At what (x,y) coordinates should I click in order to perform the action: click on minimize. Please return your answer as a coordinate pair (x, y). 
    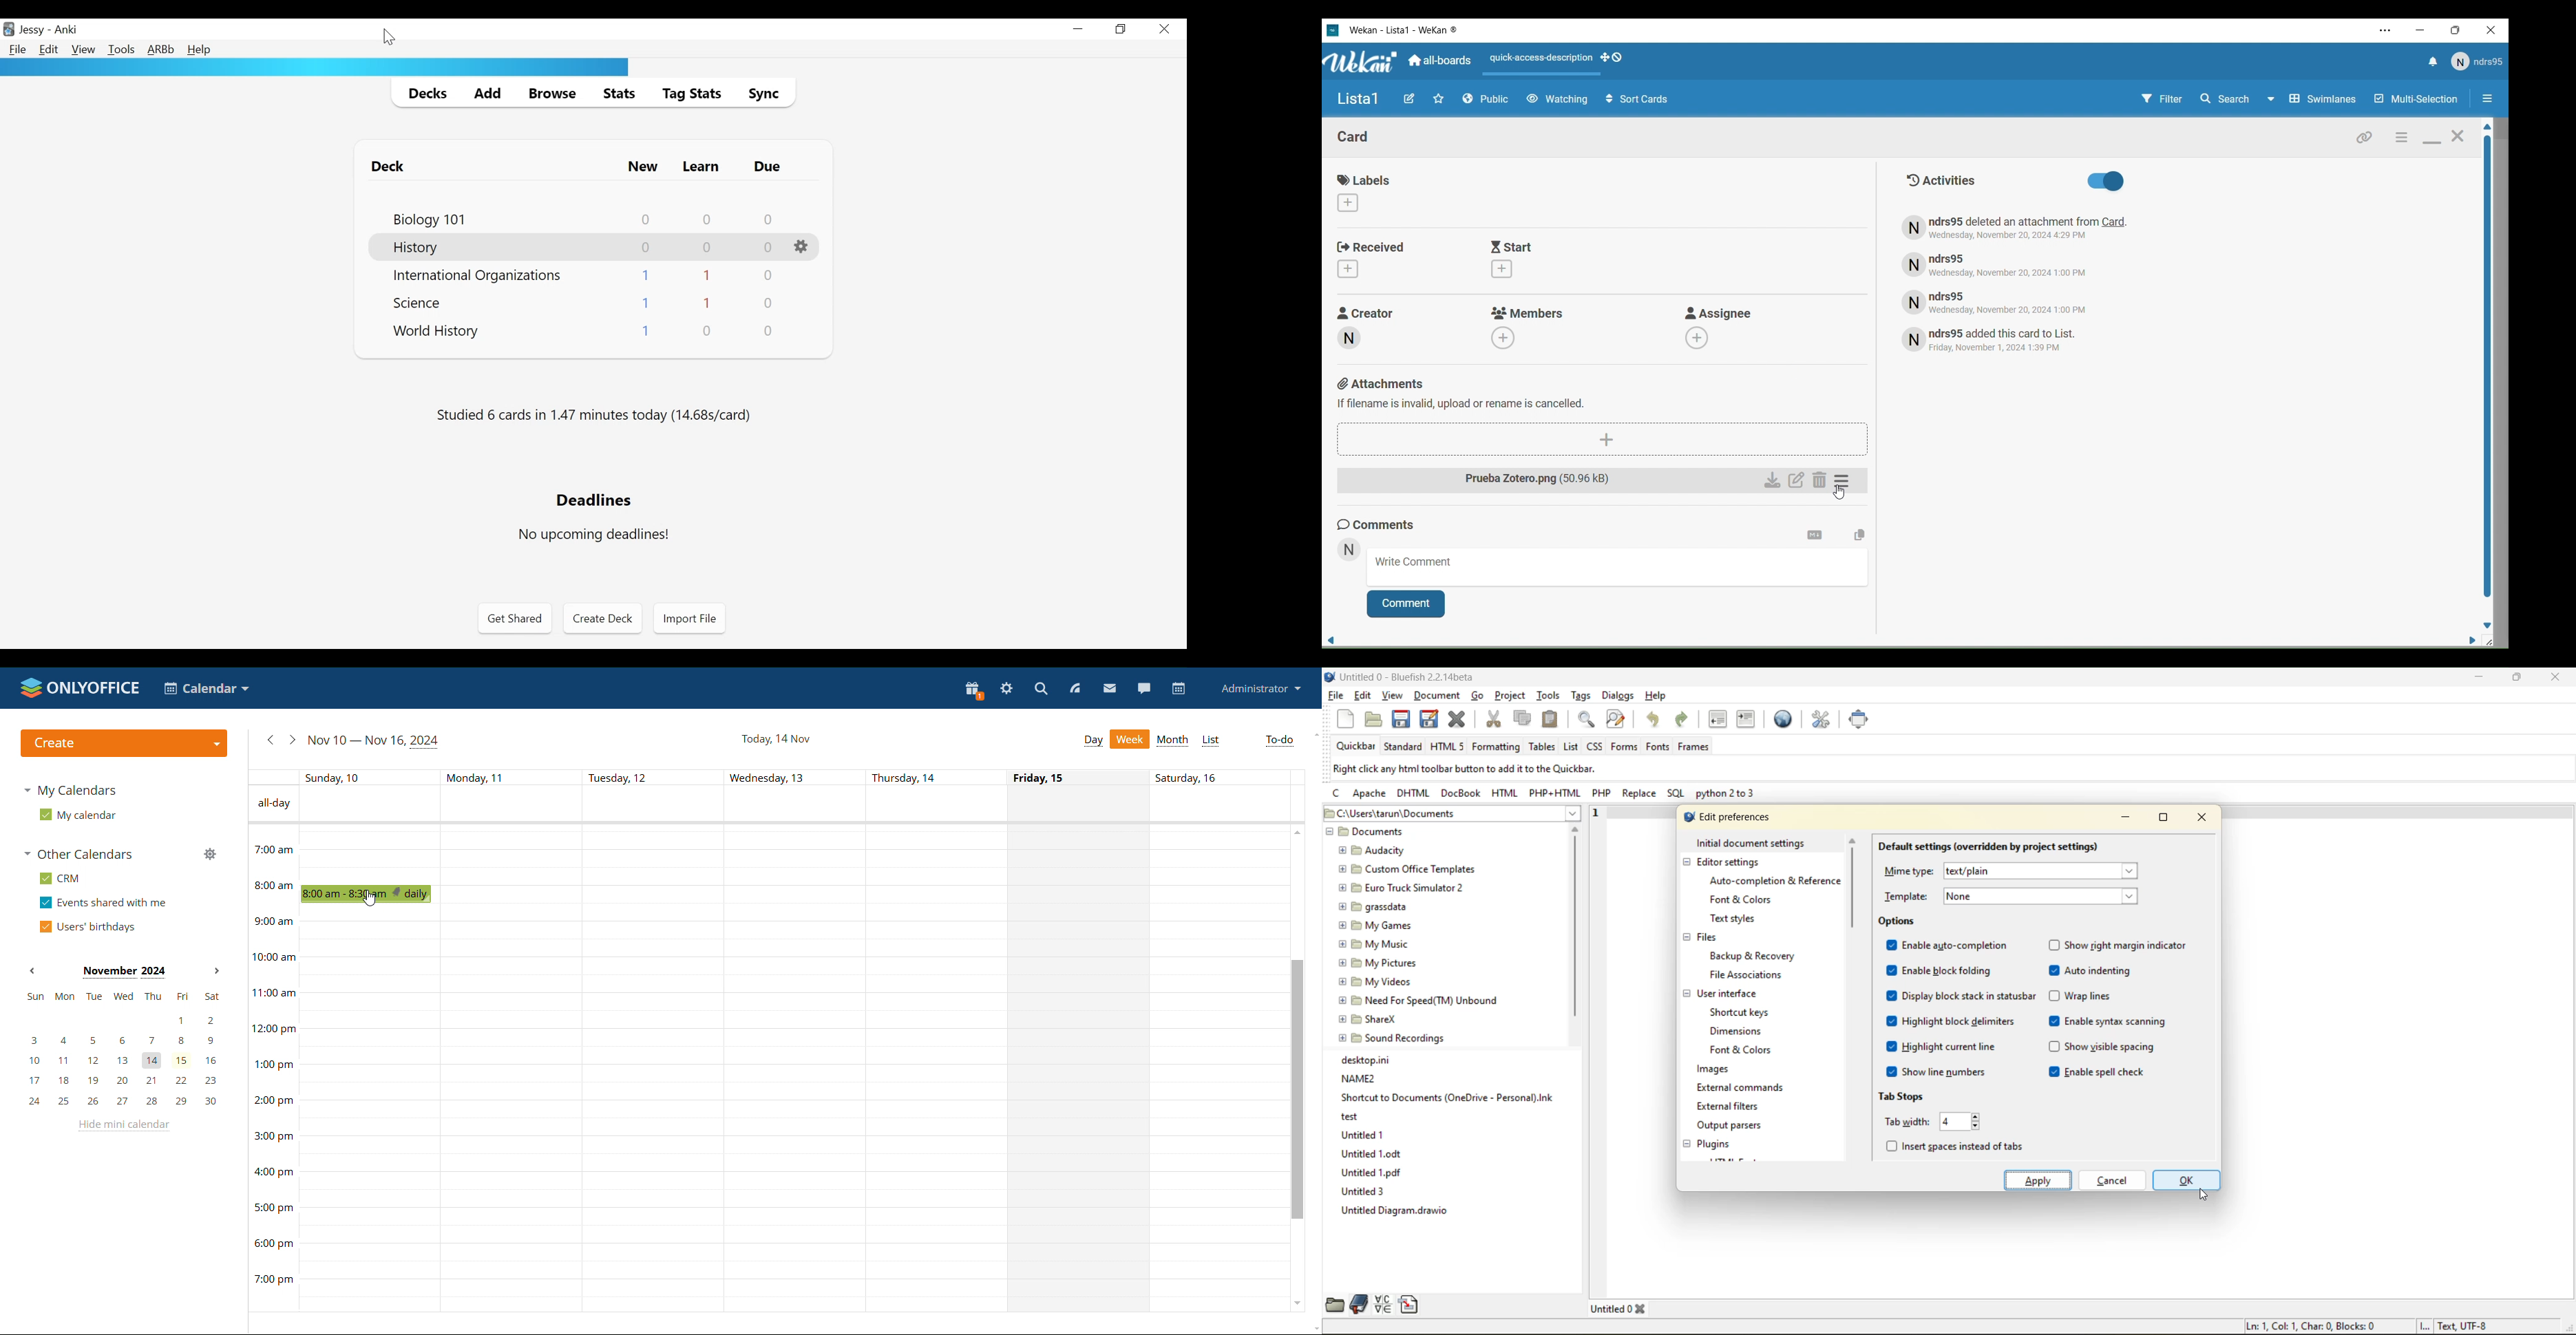
    Looking at the image, I should click on (1079, 28).